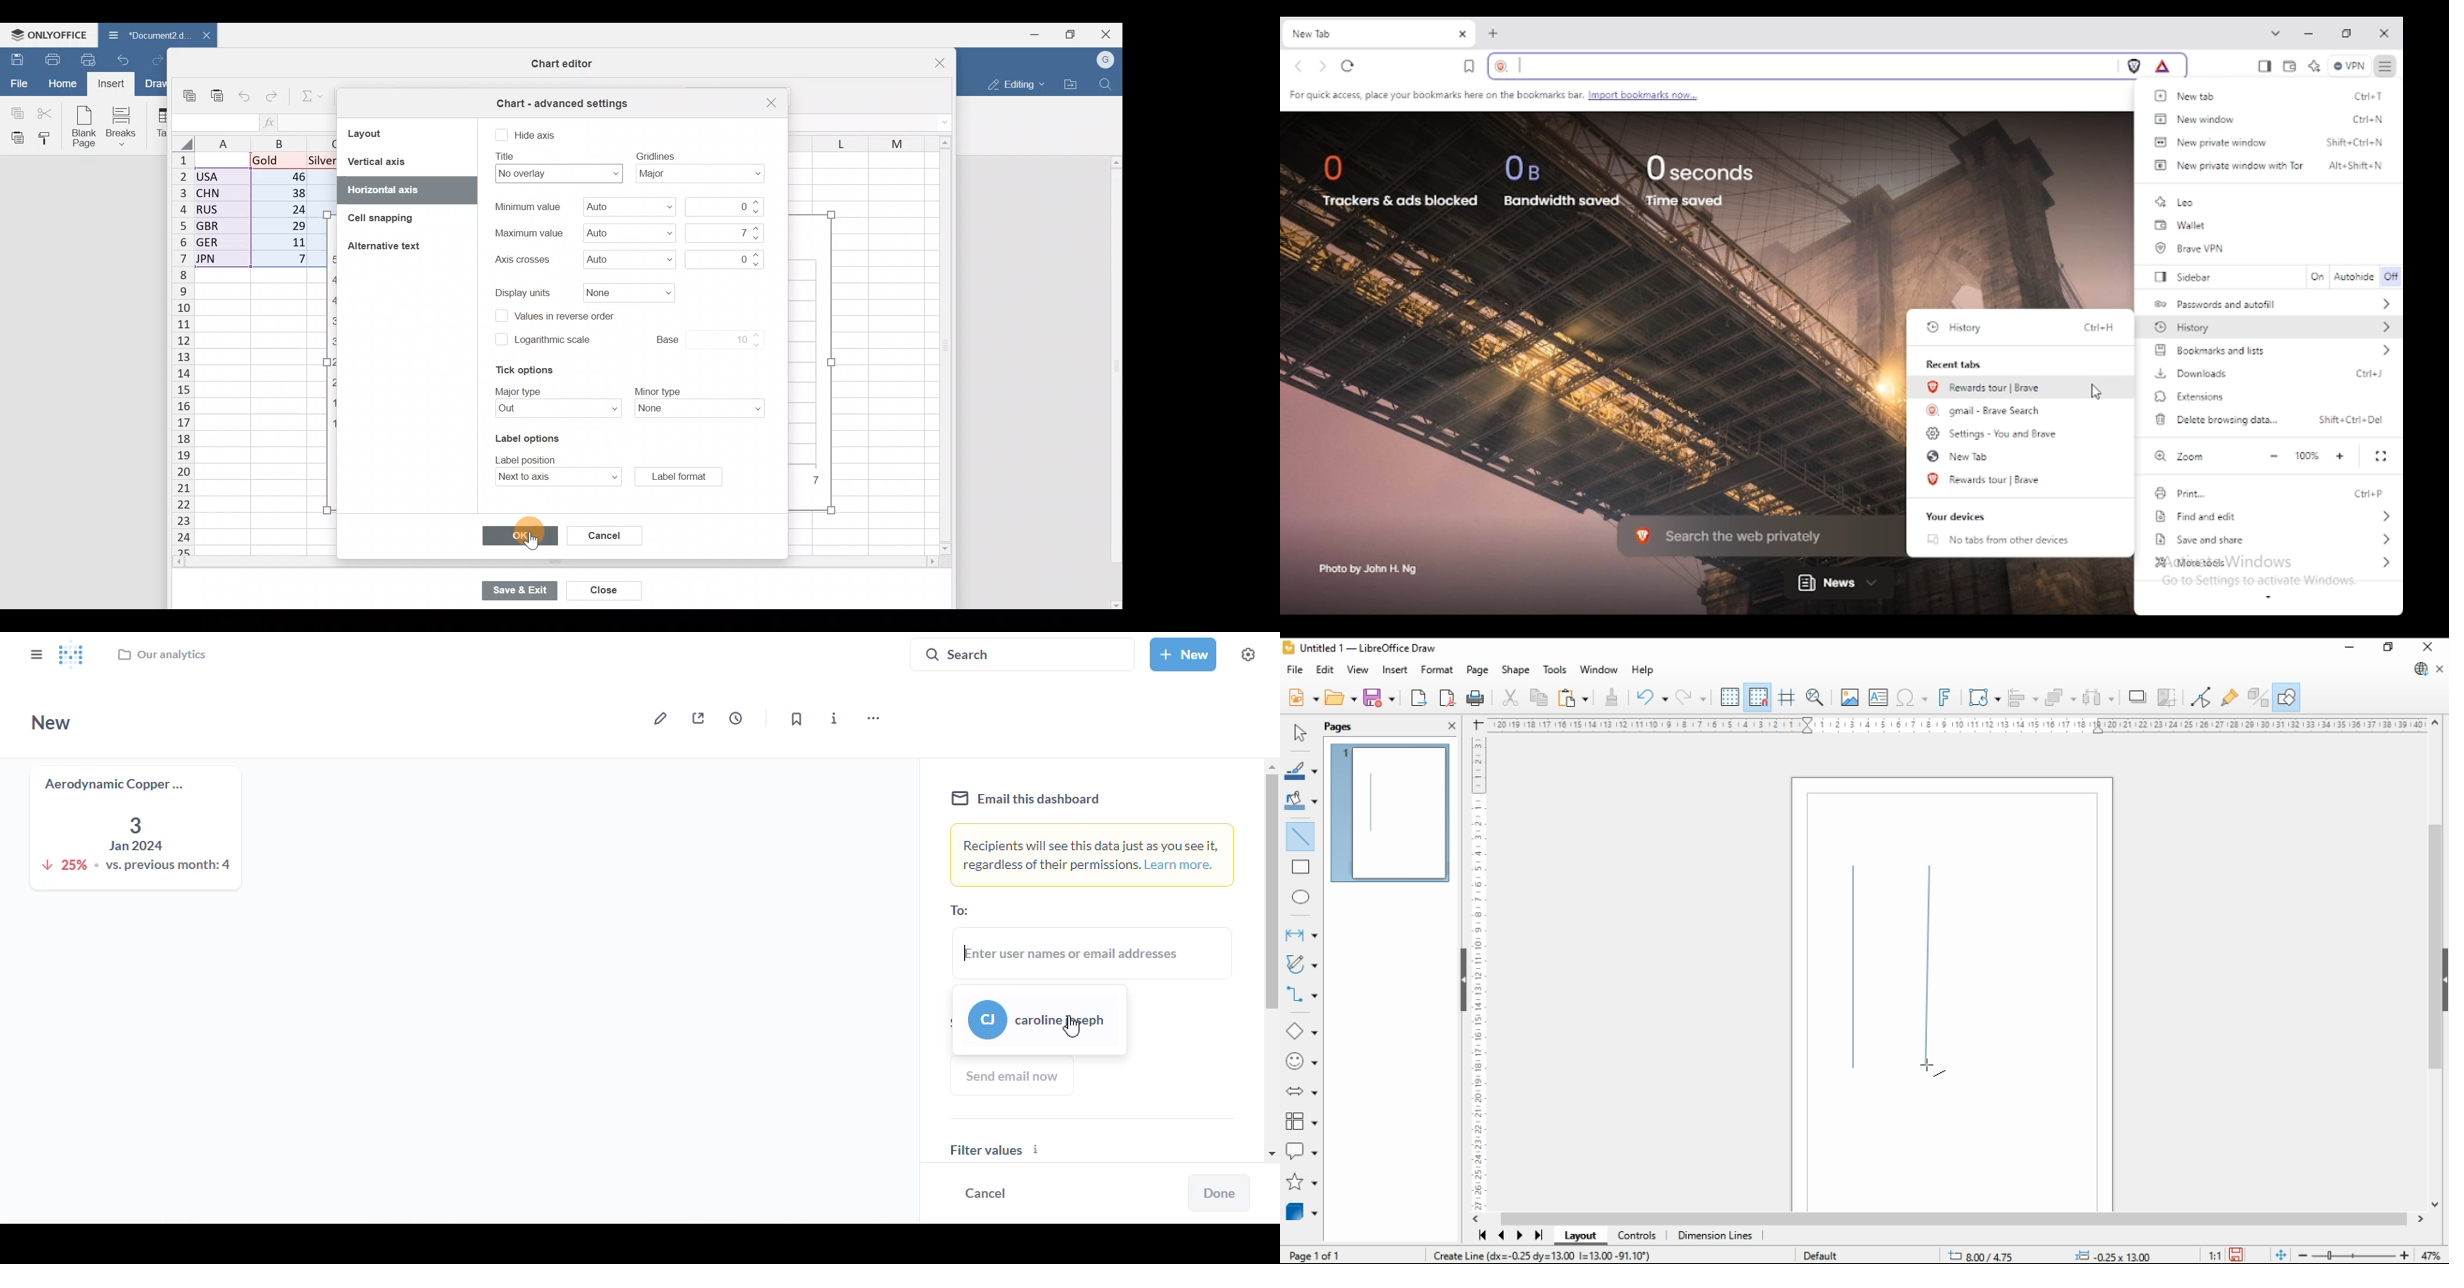 This screenshot has width=2464, height=1288. What do you see at coordinates (2112, 1254) in the screenshot?
I see `0.00x0.00` at bounding box center [2112, 1254].